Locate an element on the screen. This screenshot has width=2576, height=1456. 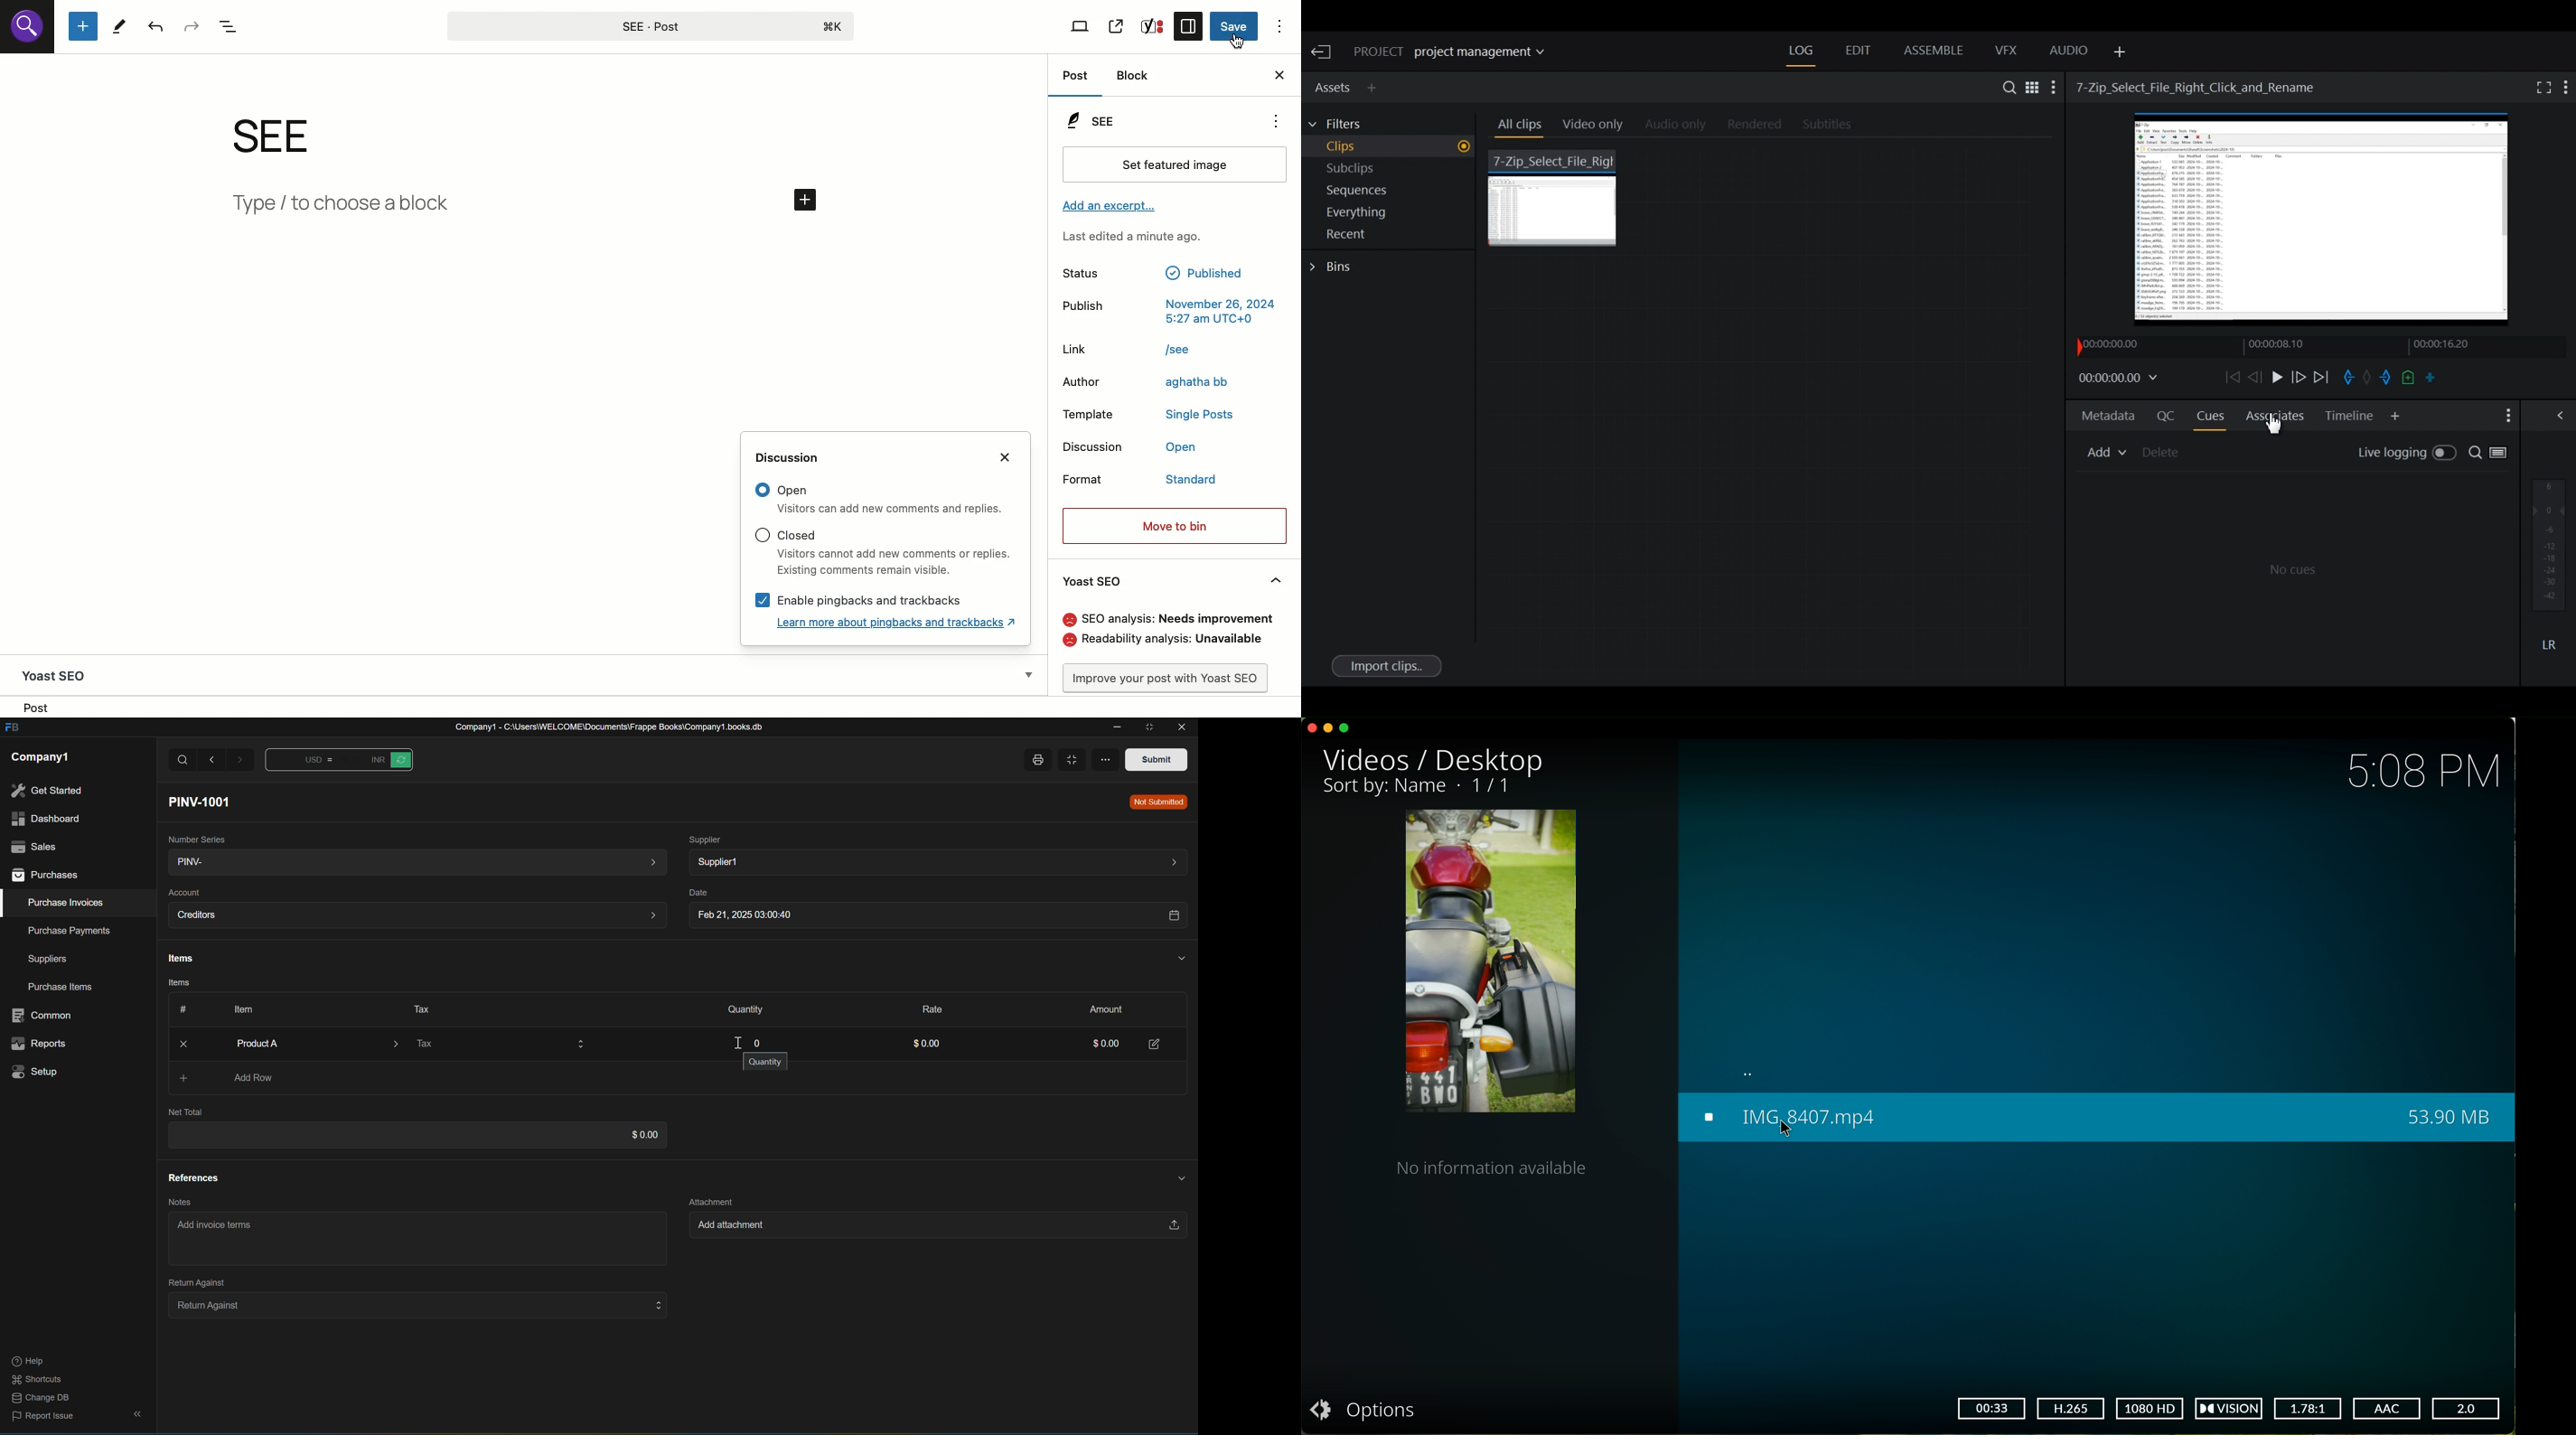
More options is located at coordinates (1105, 760).